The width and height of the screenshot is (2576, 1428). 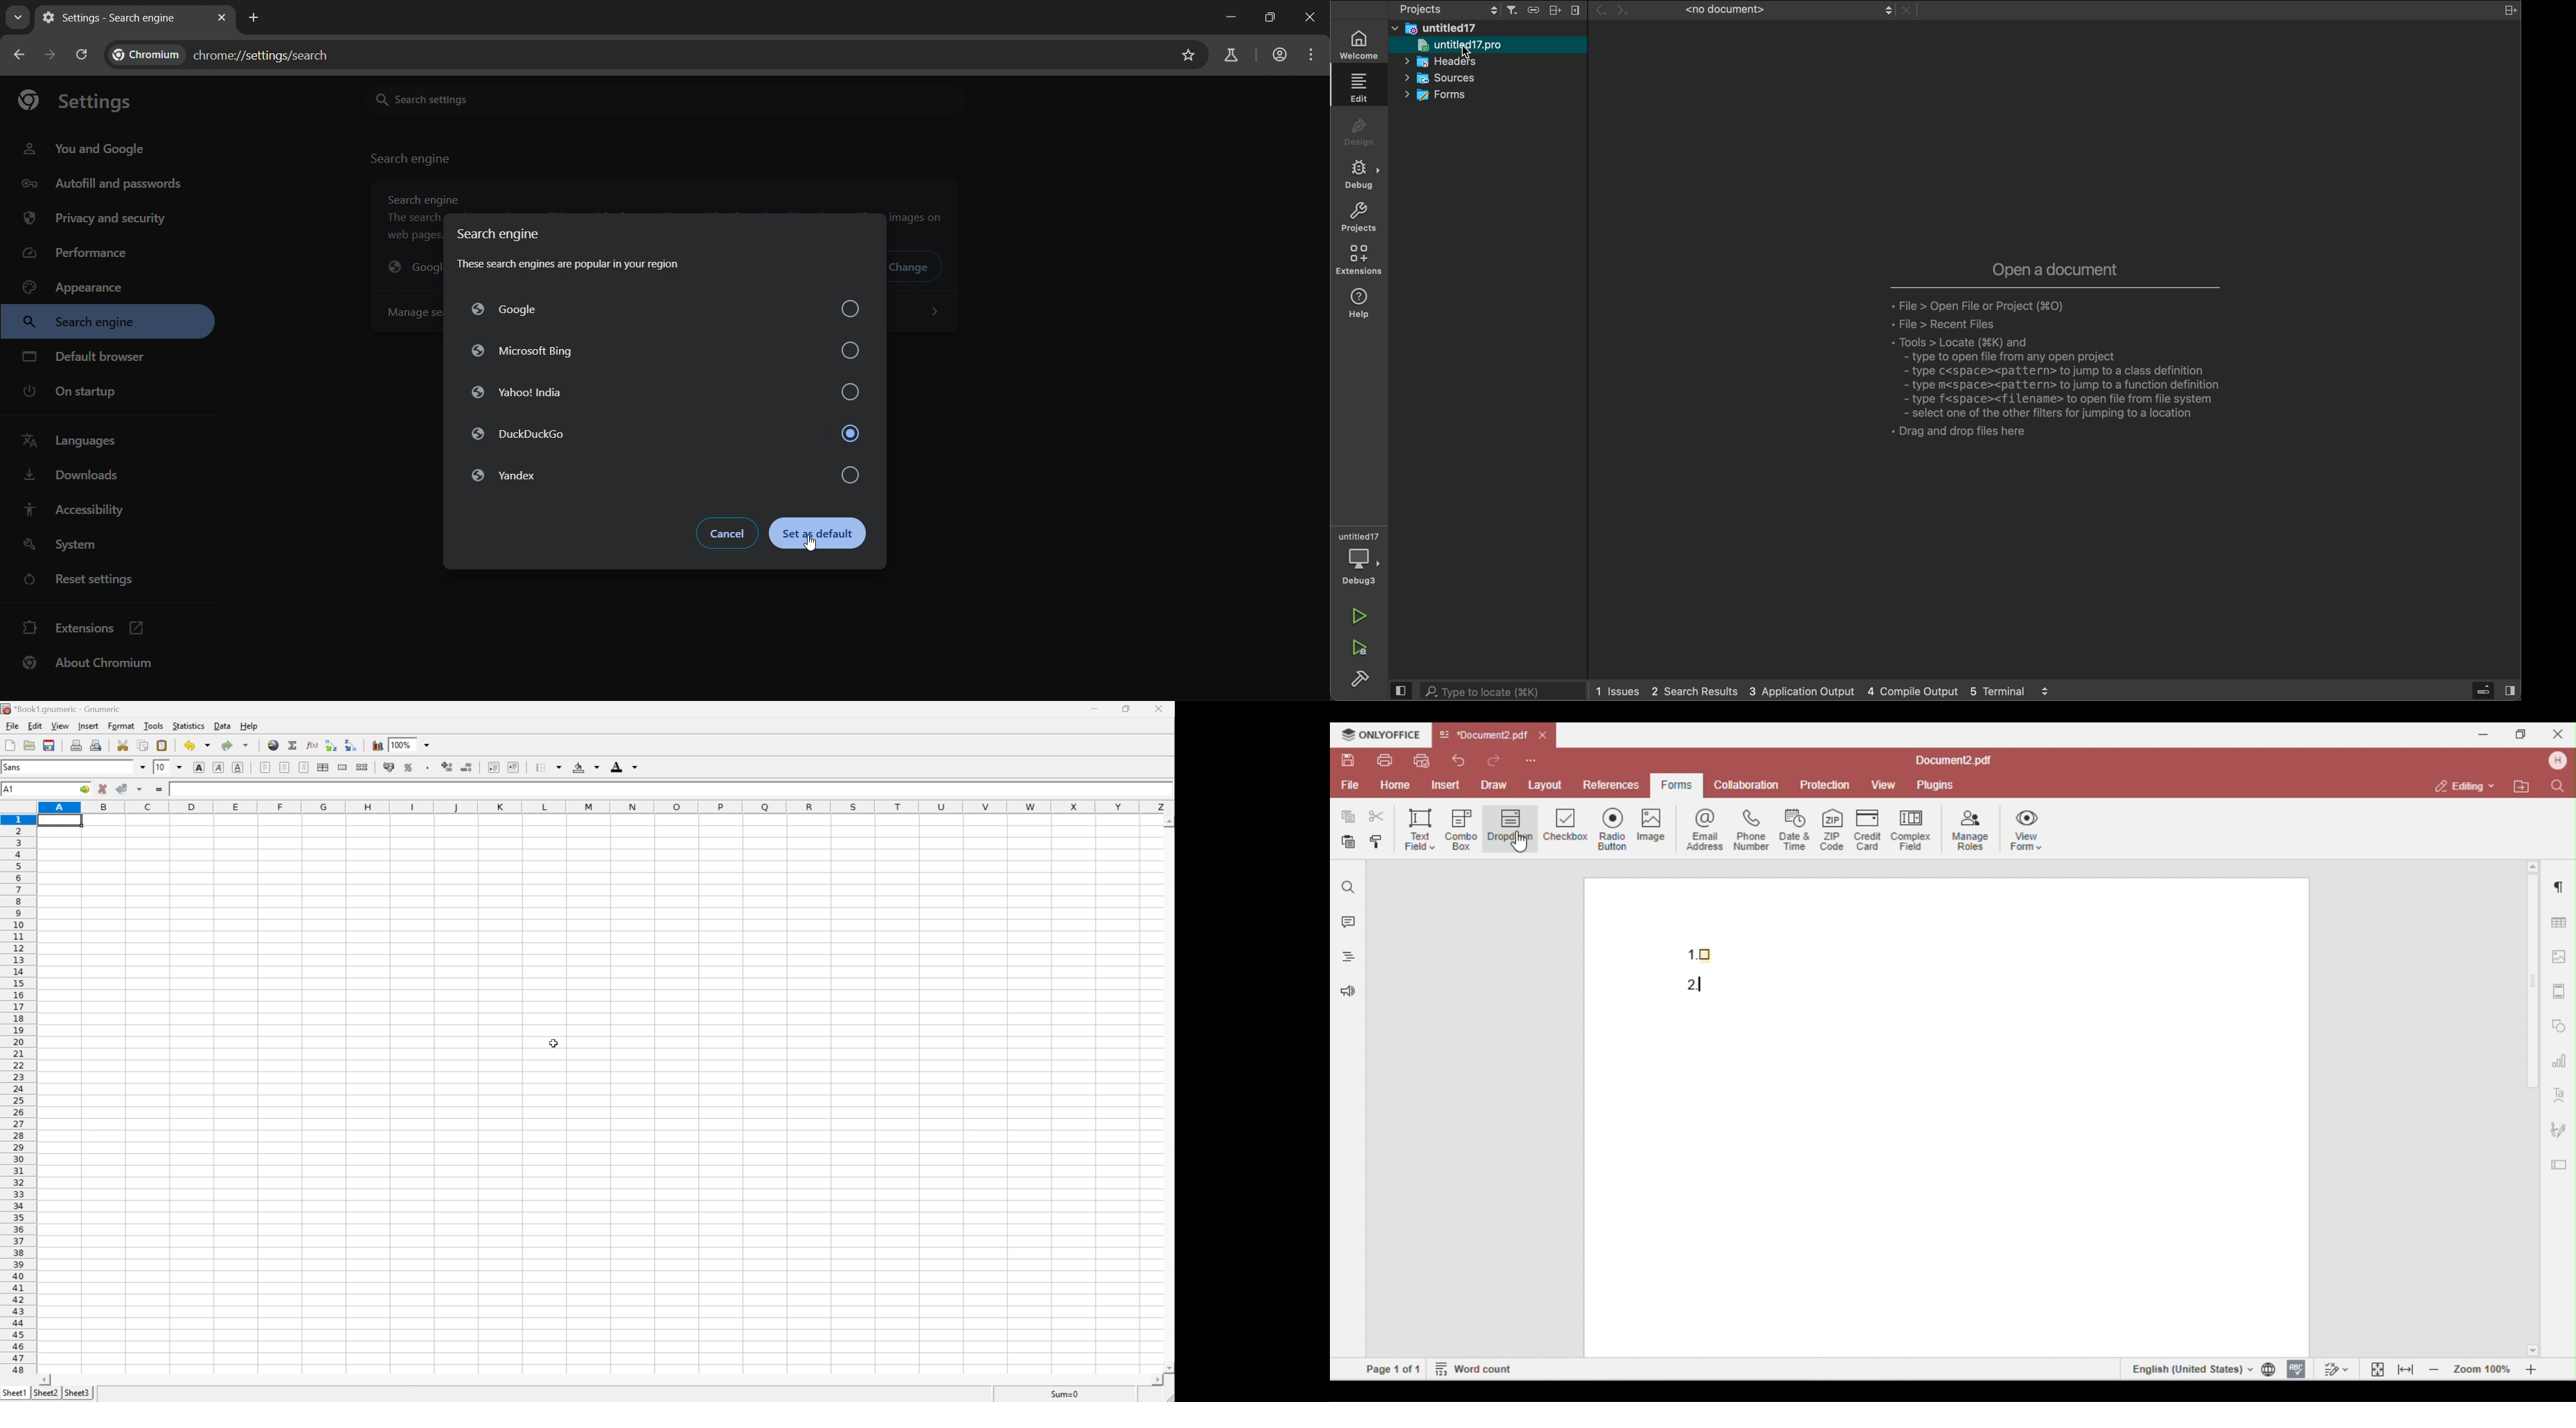 I want to click on Underline, so click(x=238, y=767).